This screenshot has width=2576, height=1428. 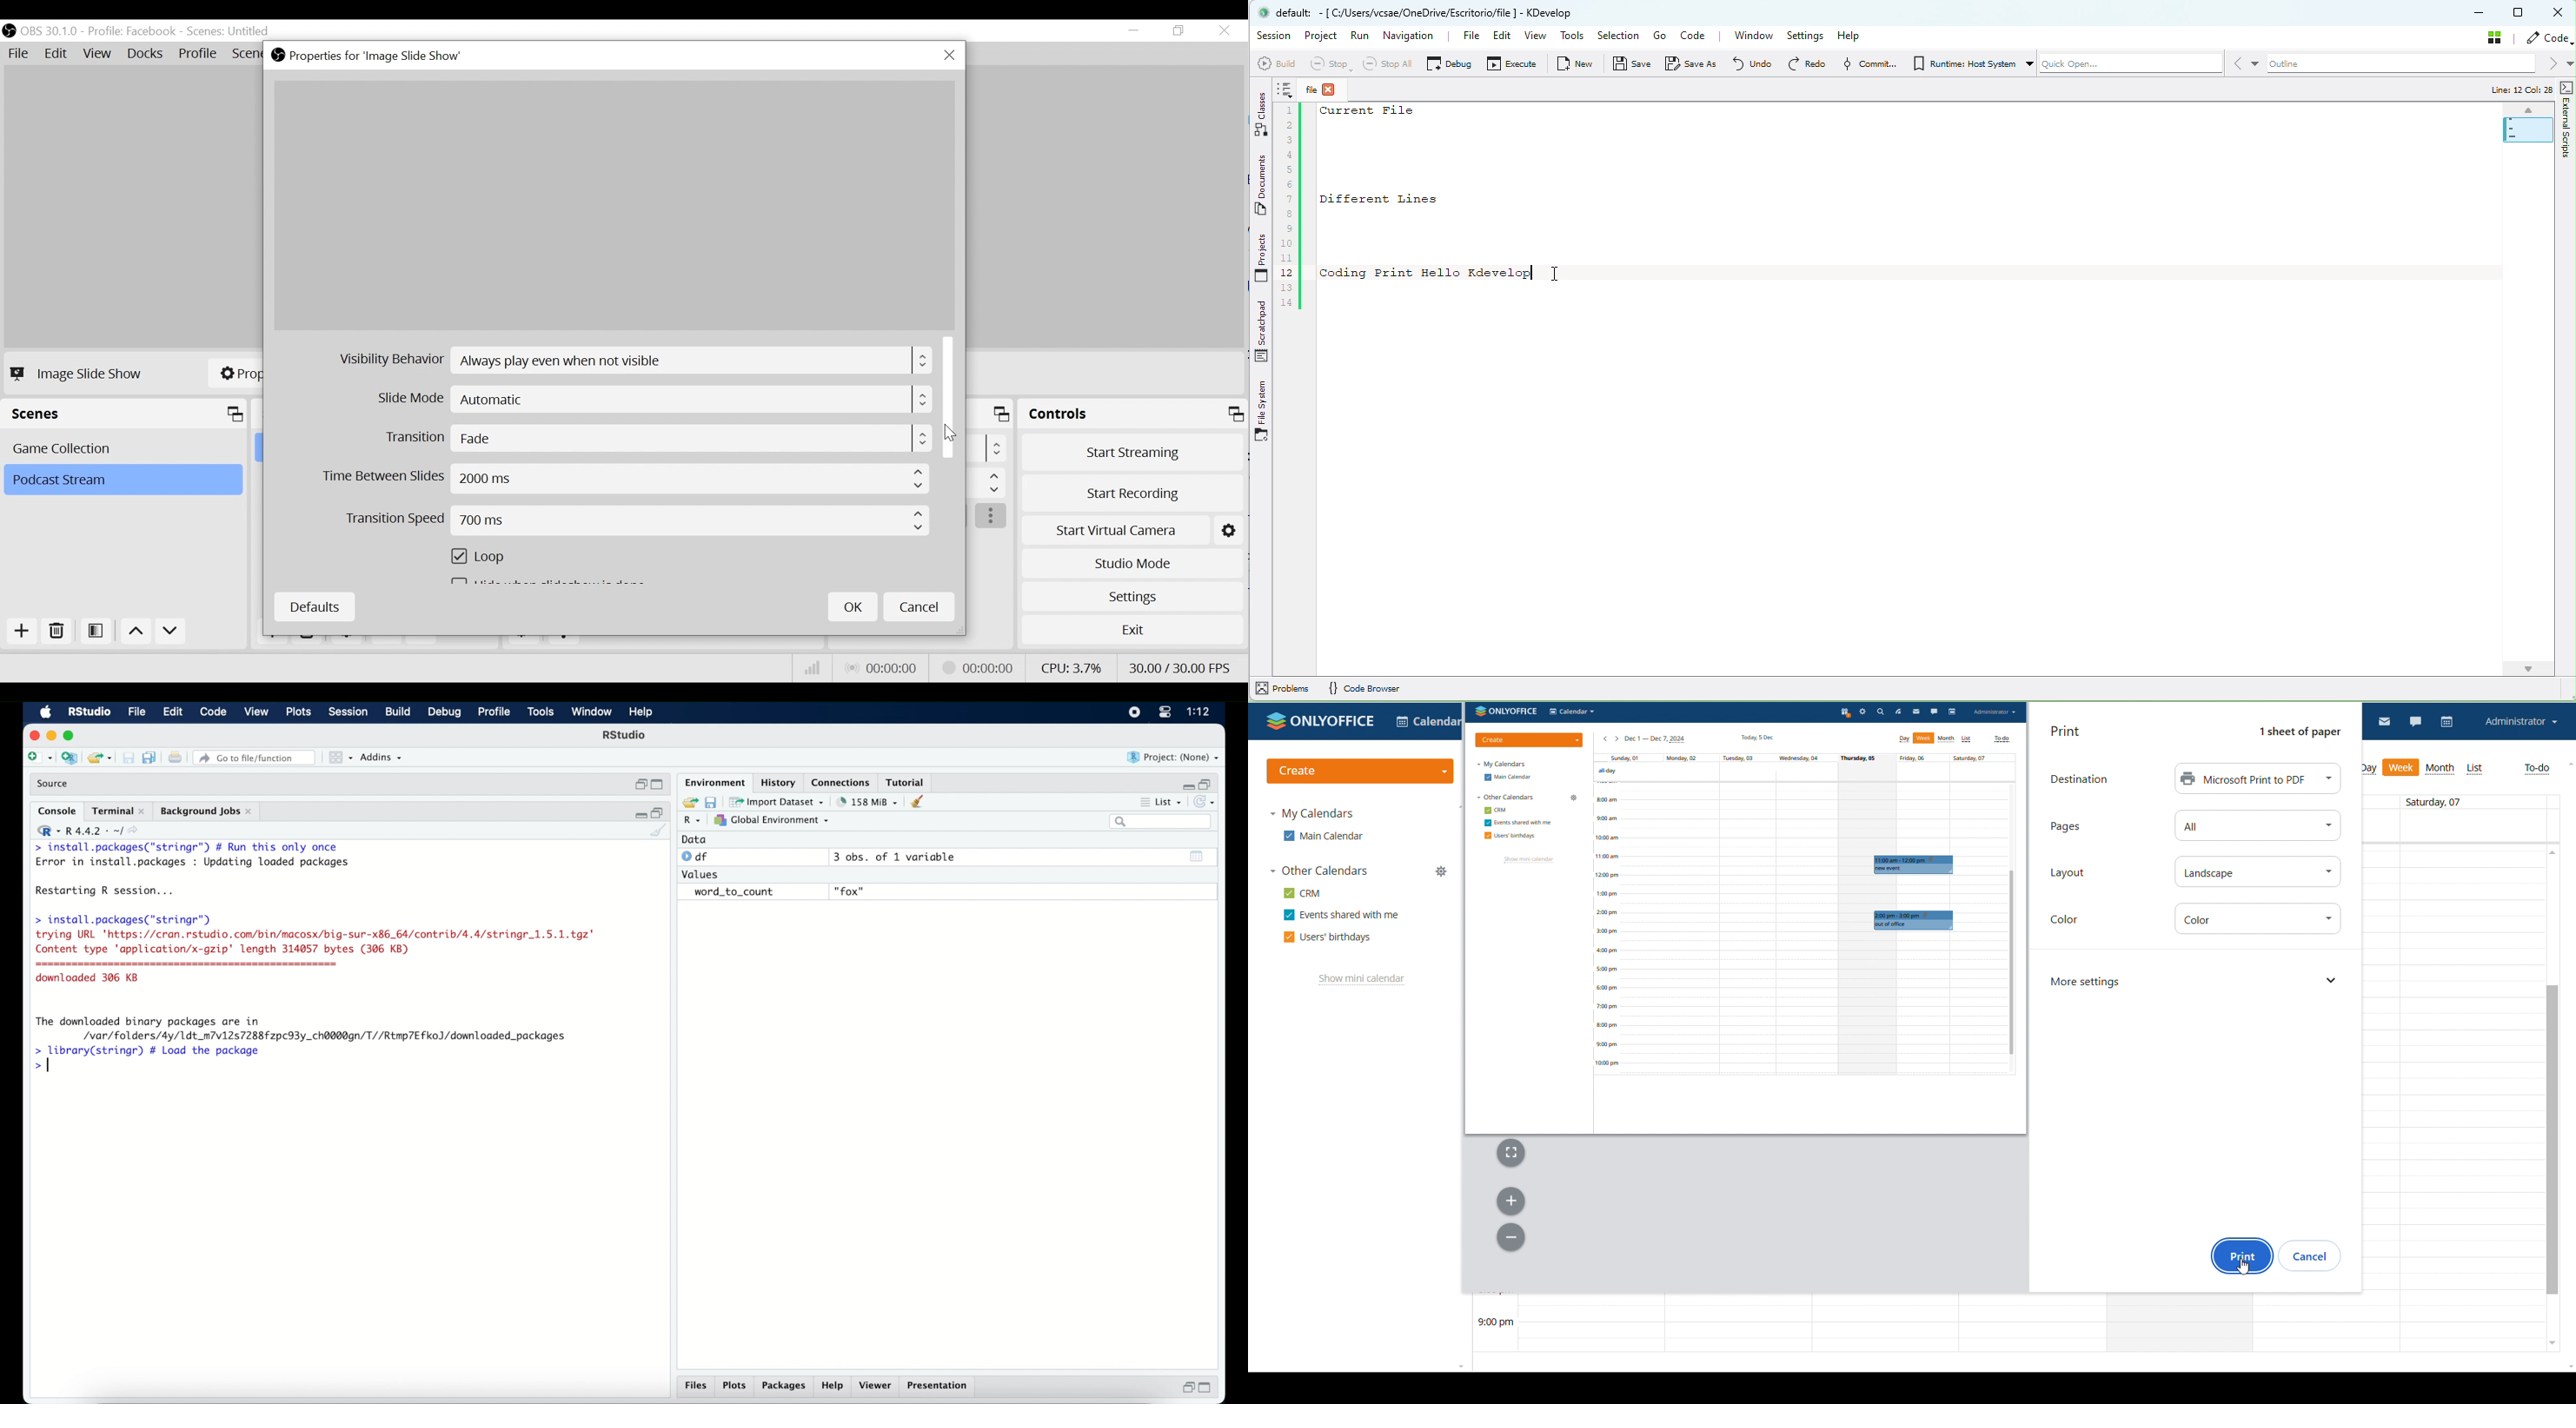 What do you see at coordinates (772, 820) in the screenshot?
I see `global environment` at bounding box center [772, 820].